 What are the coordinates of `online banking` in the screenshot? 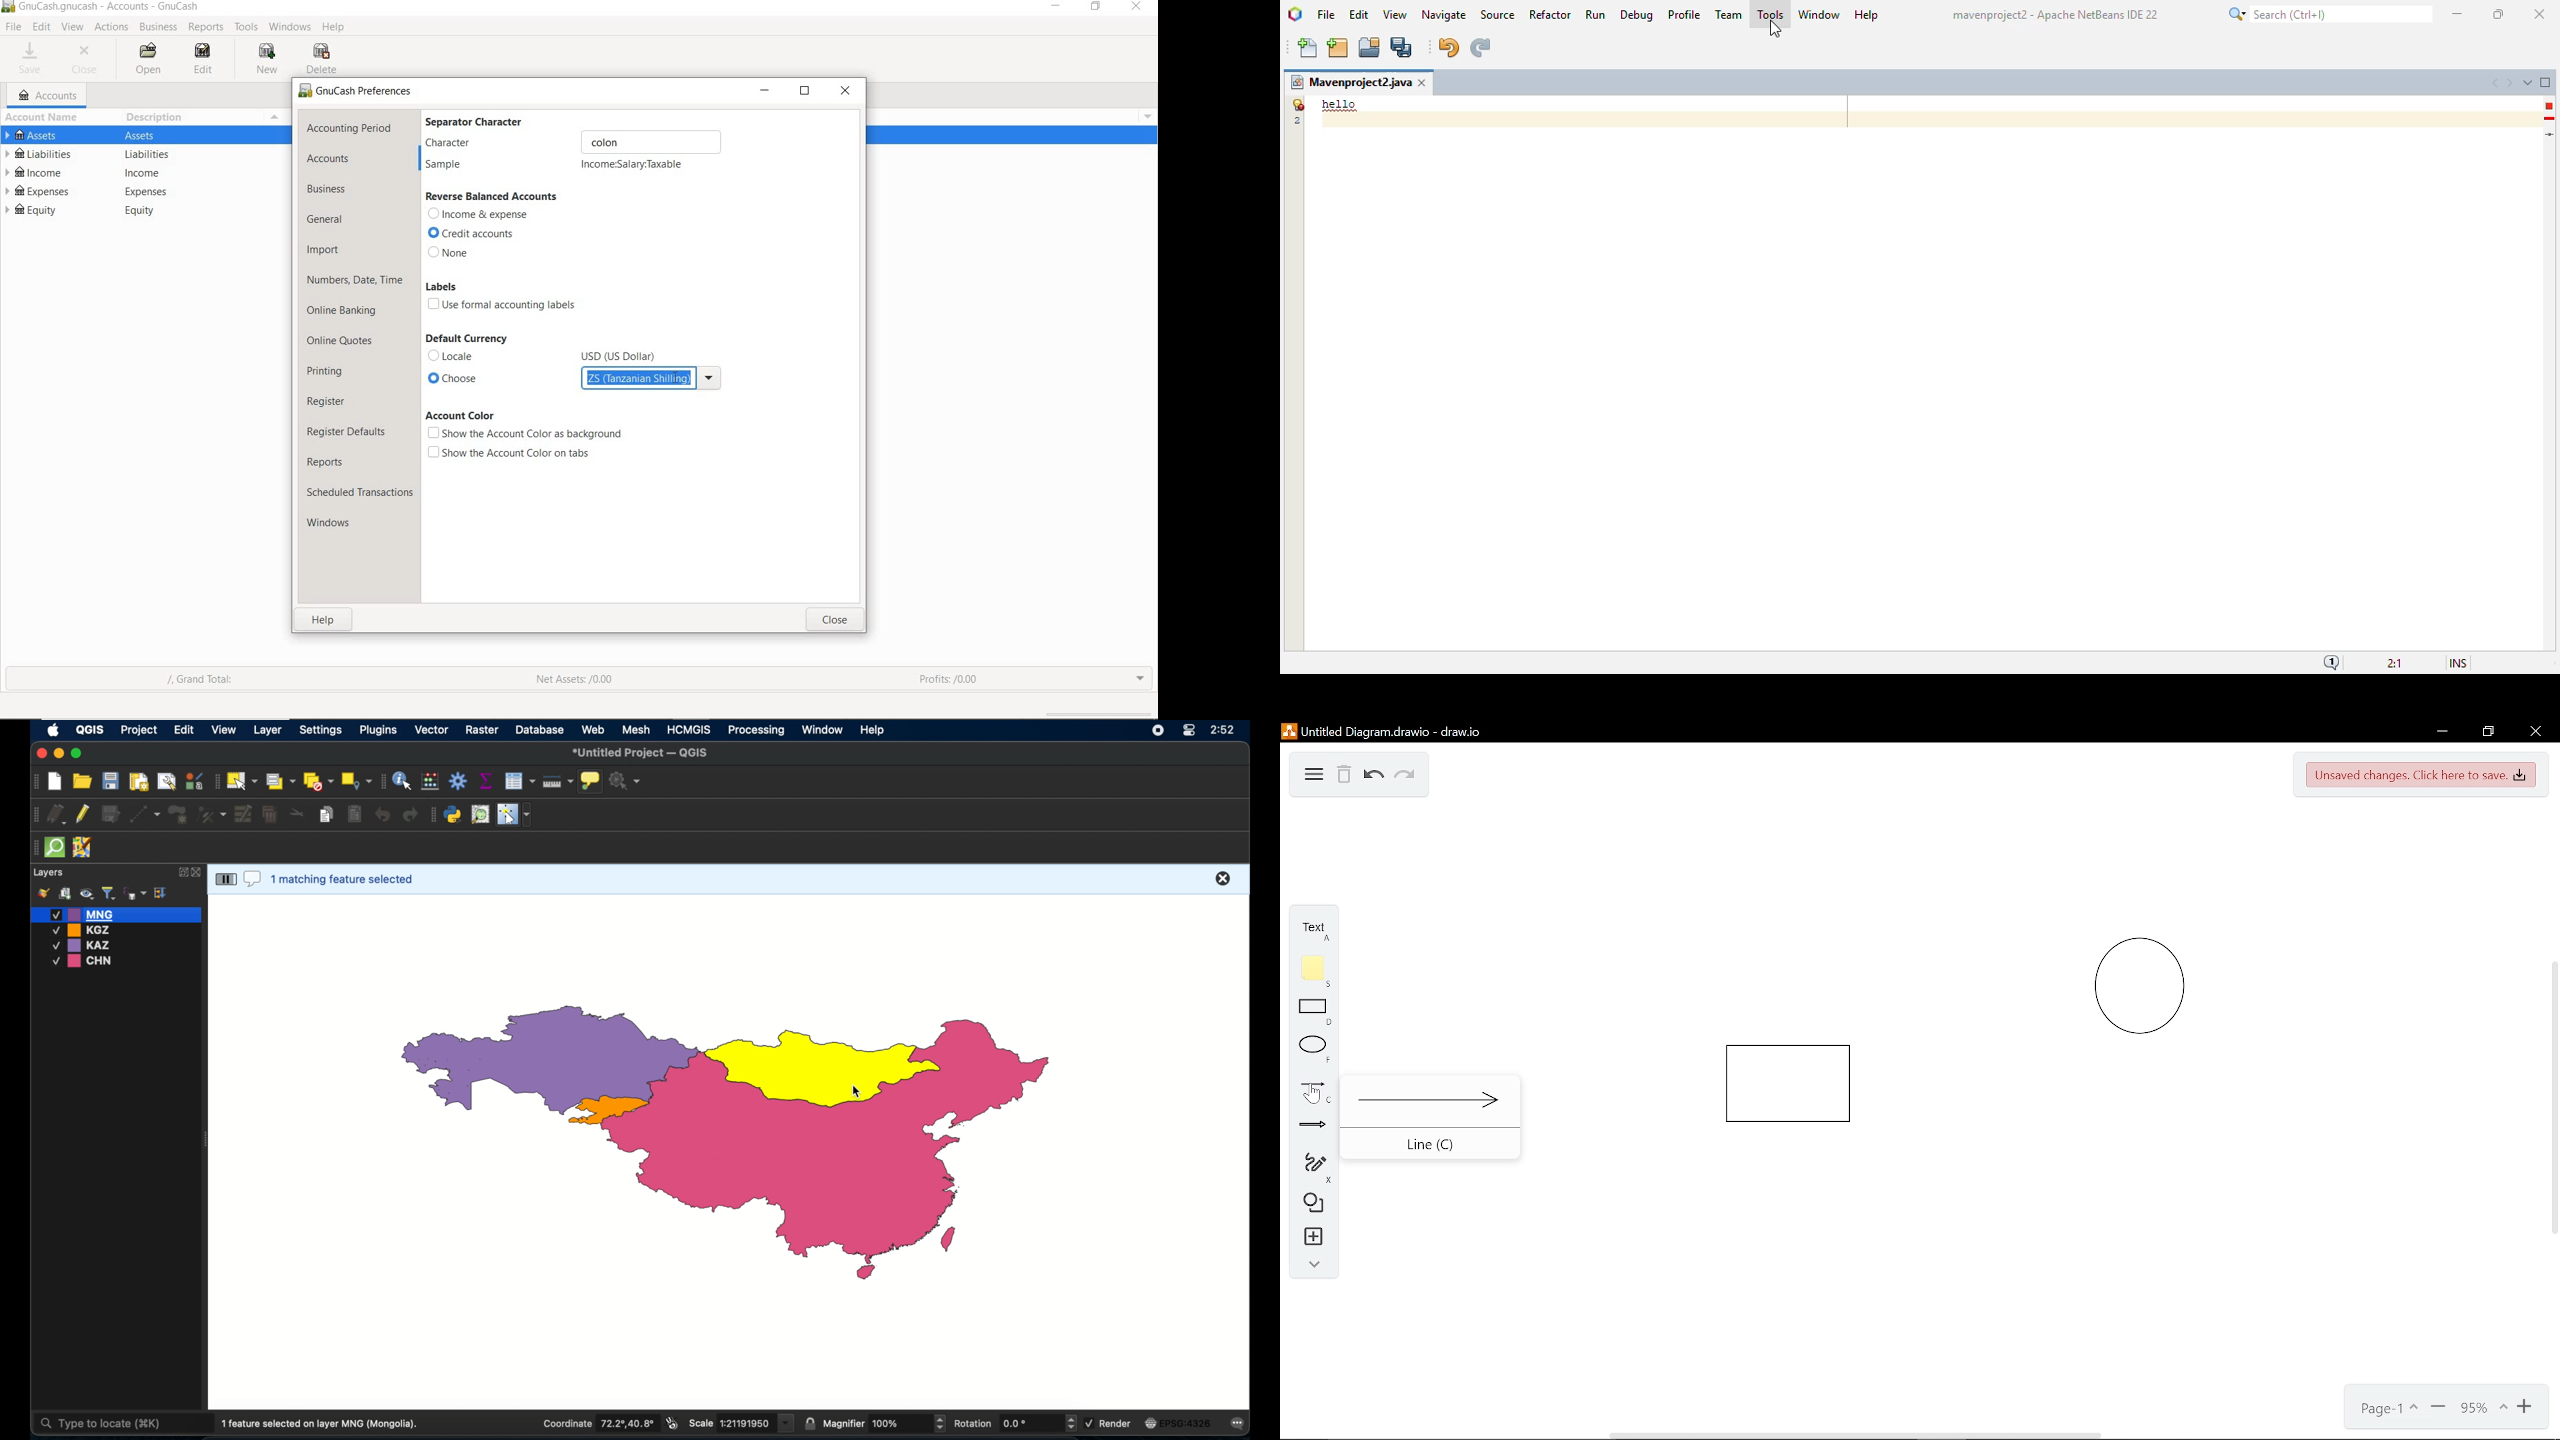 It's located at (345, 313).